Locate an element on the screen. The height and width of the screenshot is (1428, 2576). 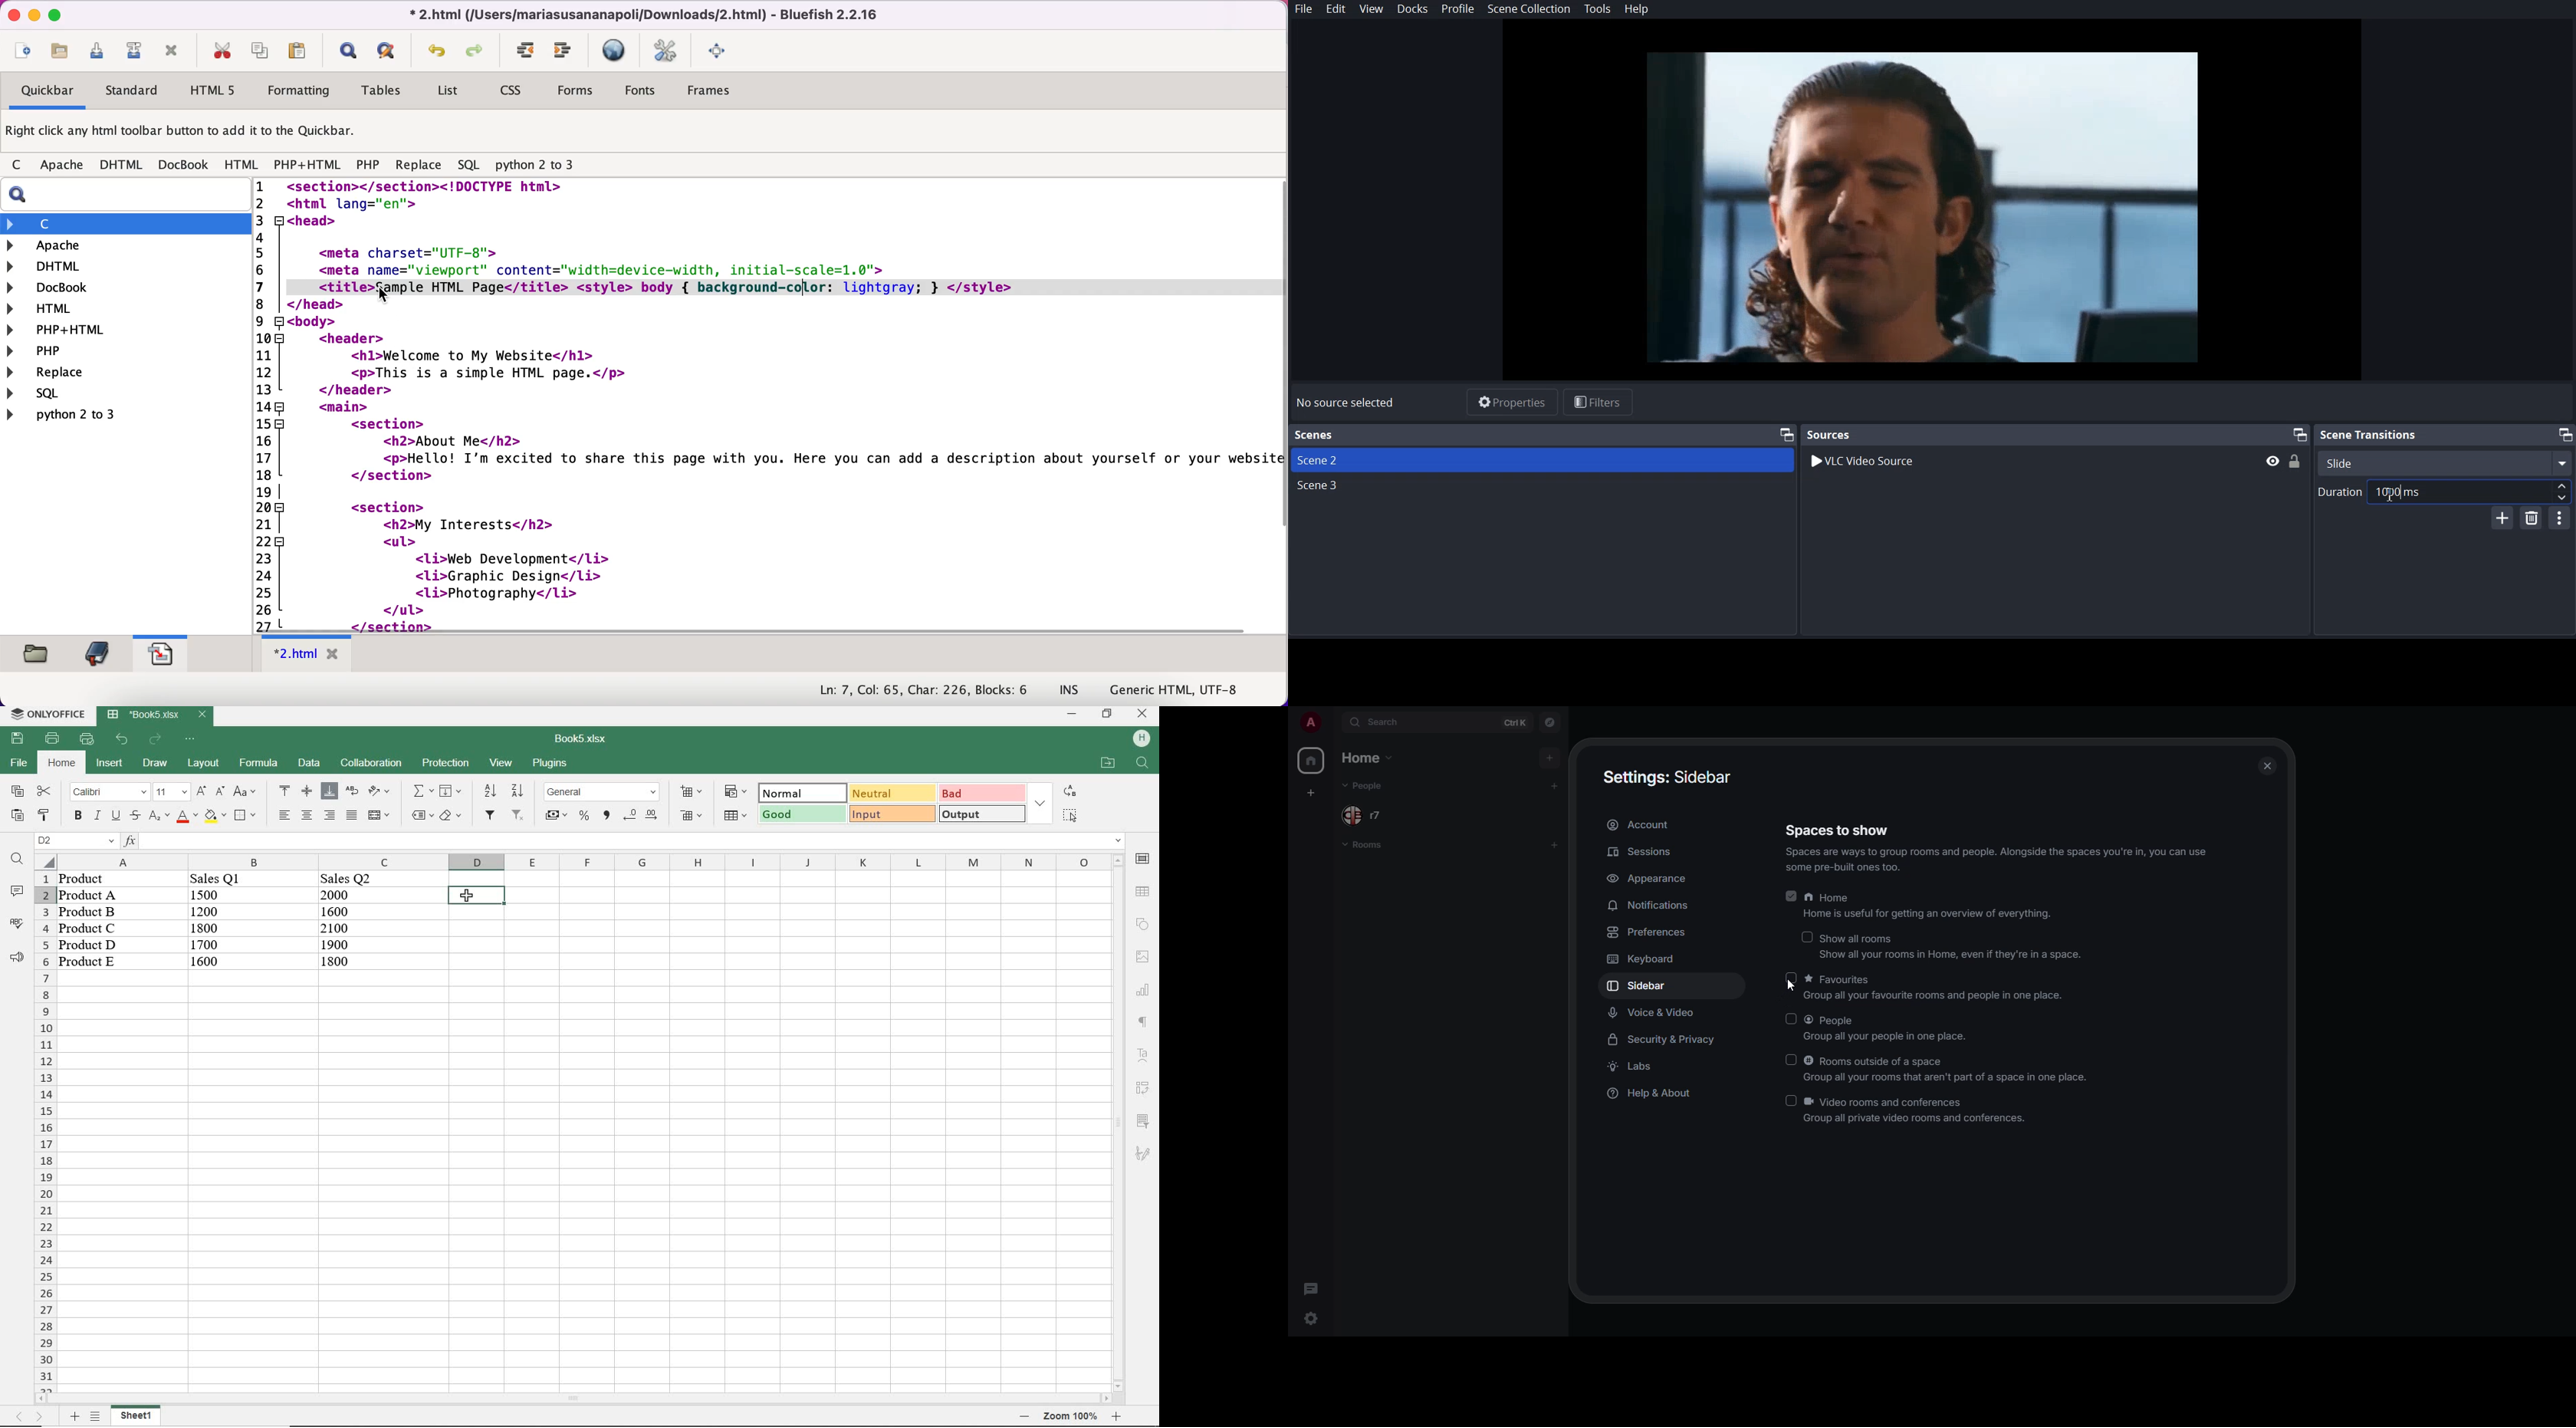
filter is located at coordinates (493, 815).